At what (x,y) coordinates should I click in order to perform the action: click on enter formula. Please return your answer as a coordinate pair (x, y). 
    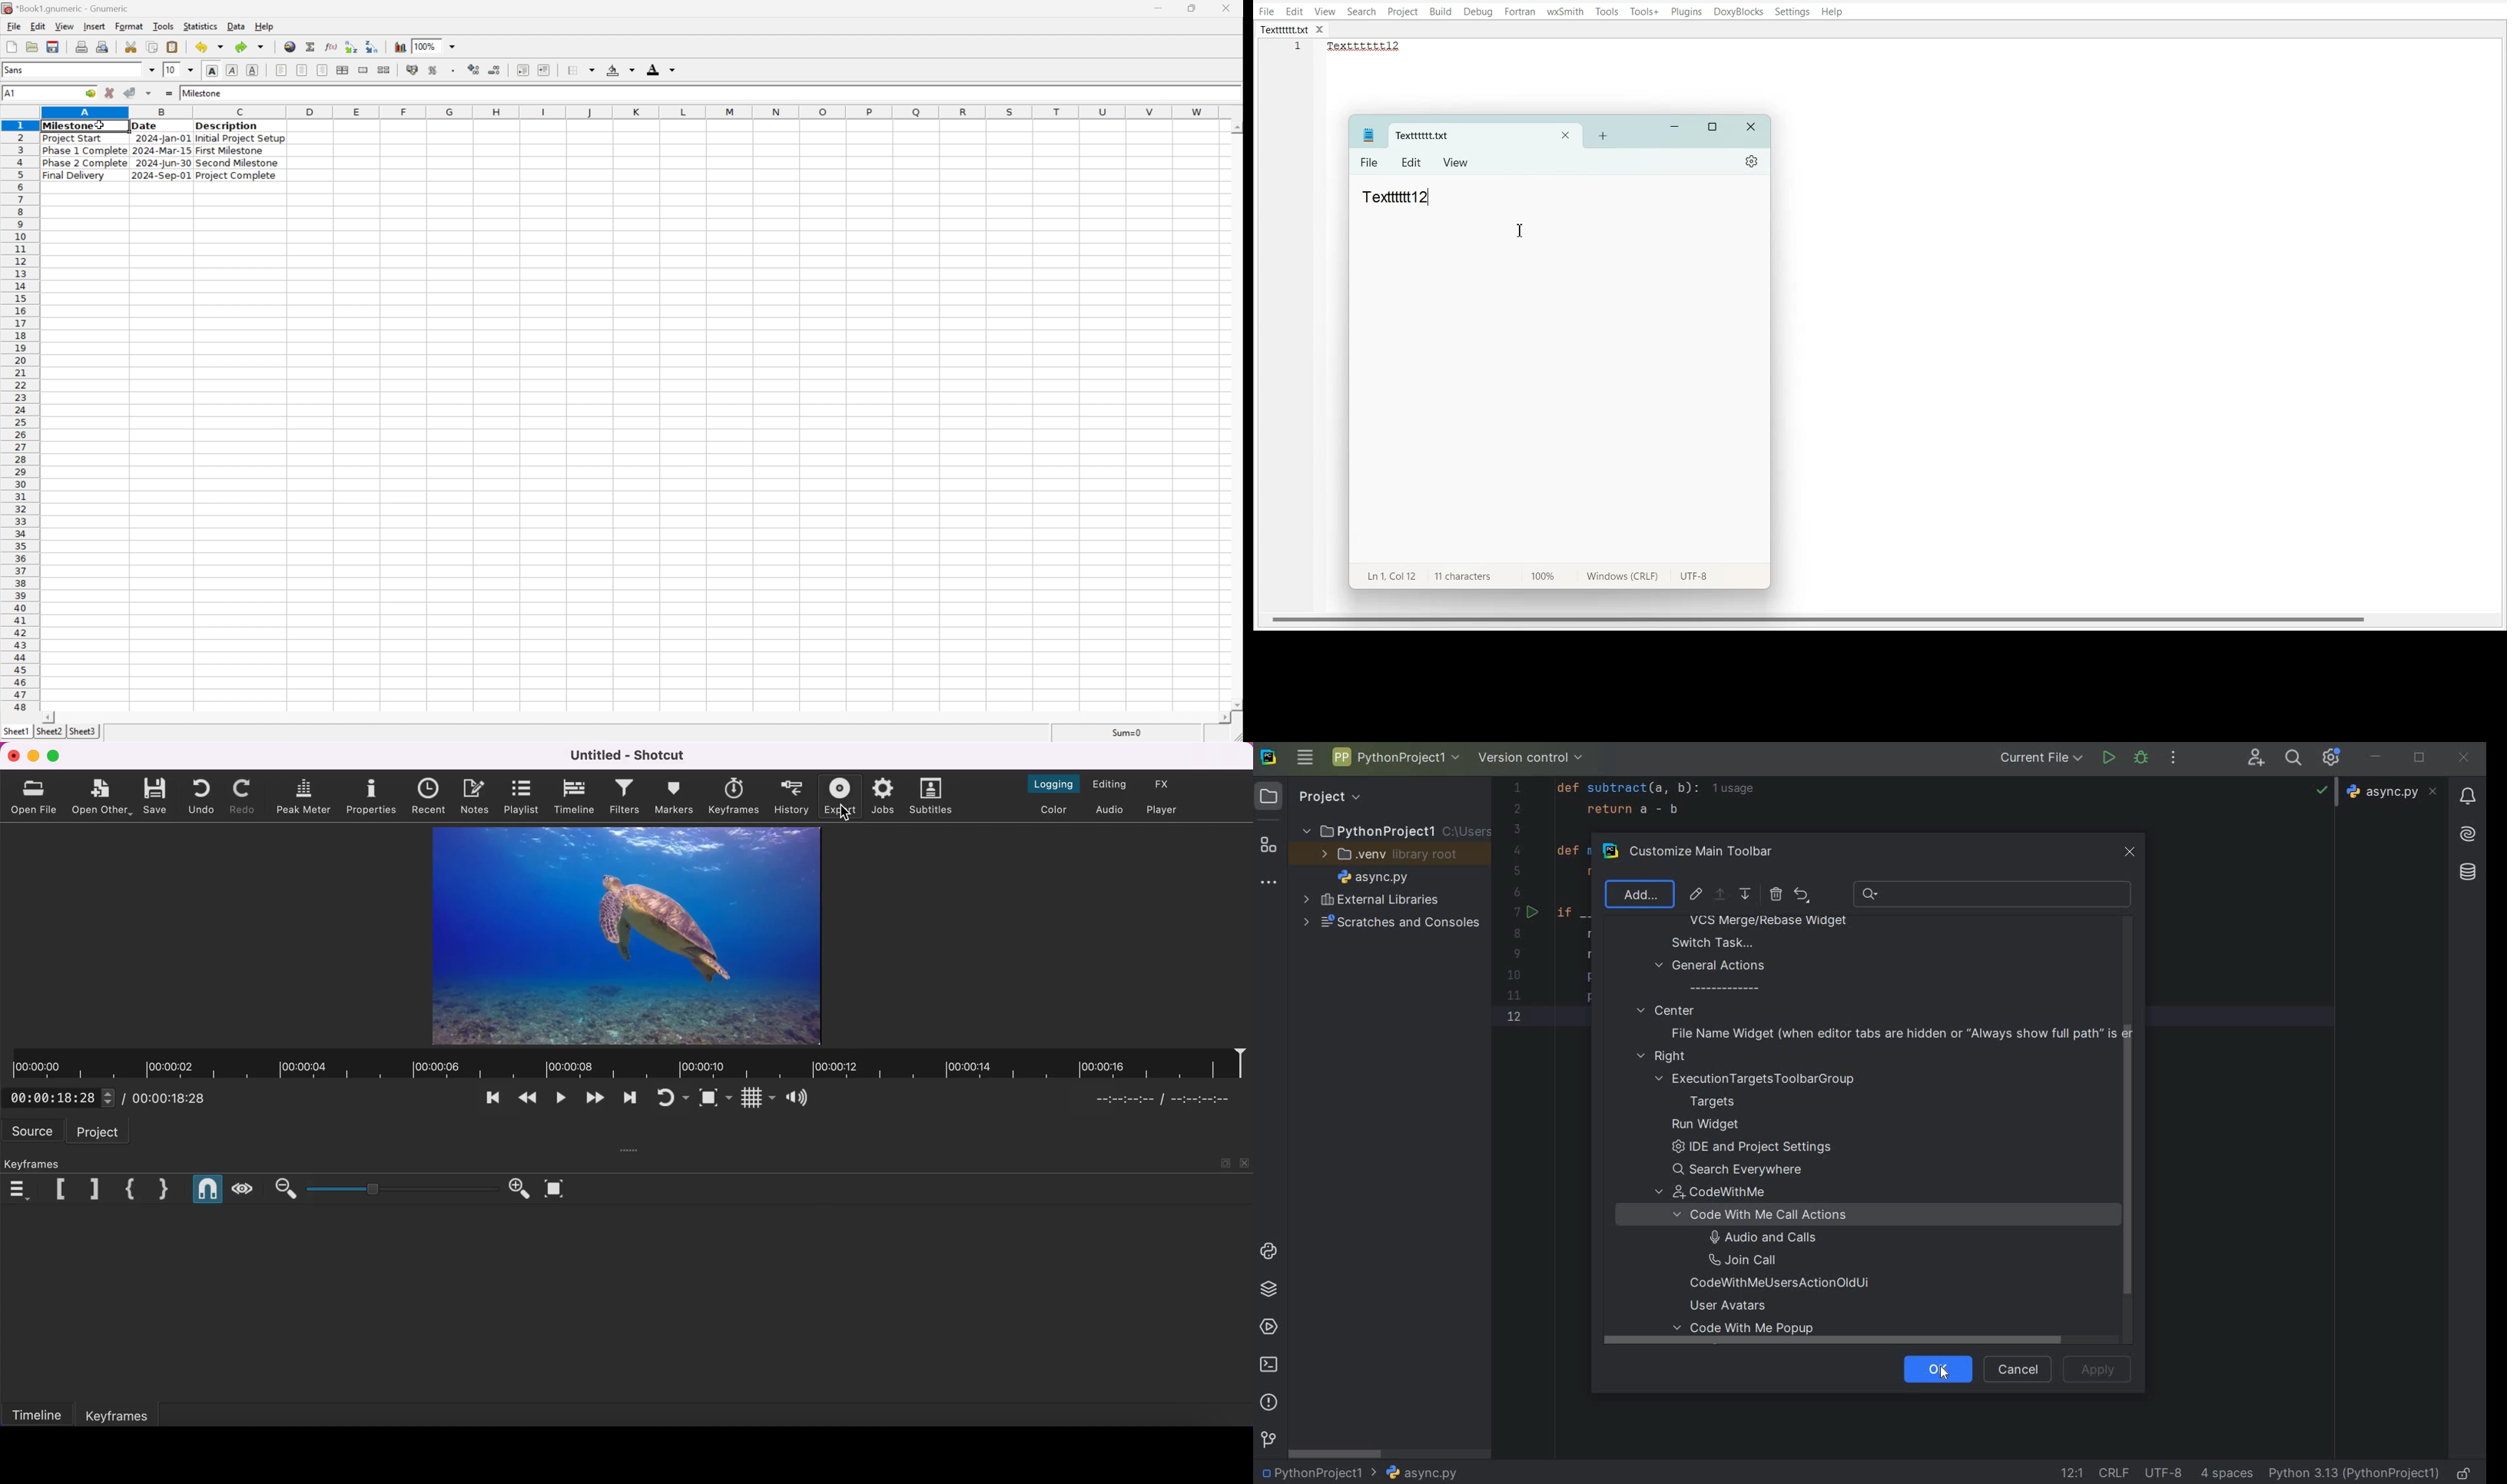
    Looking at the image, I should click on (168, 93).